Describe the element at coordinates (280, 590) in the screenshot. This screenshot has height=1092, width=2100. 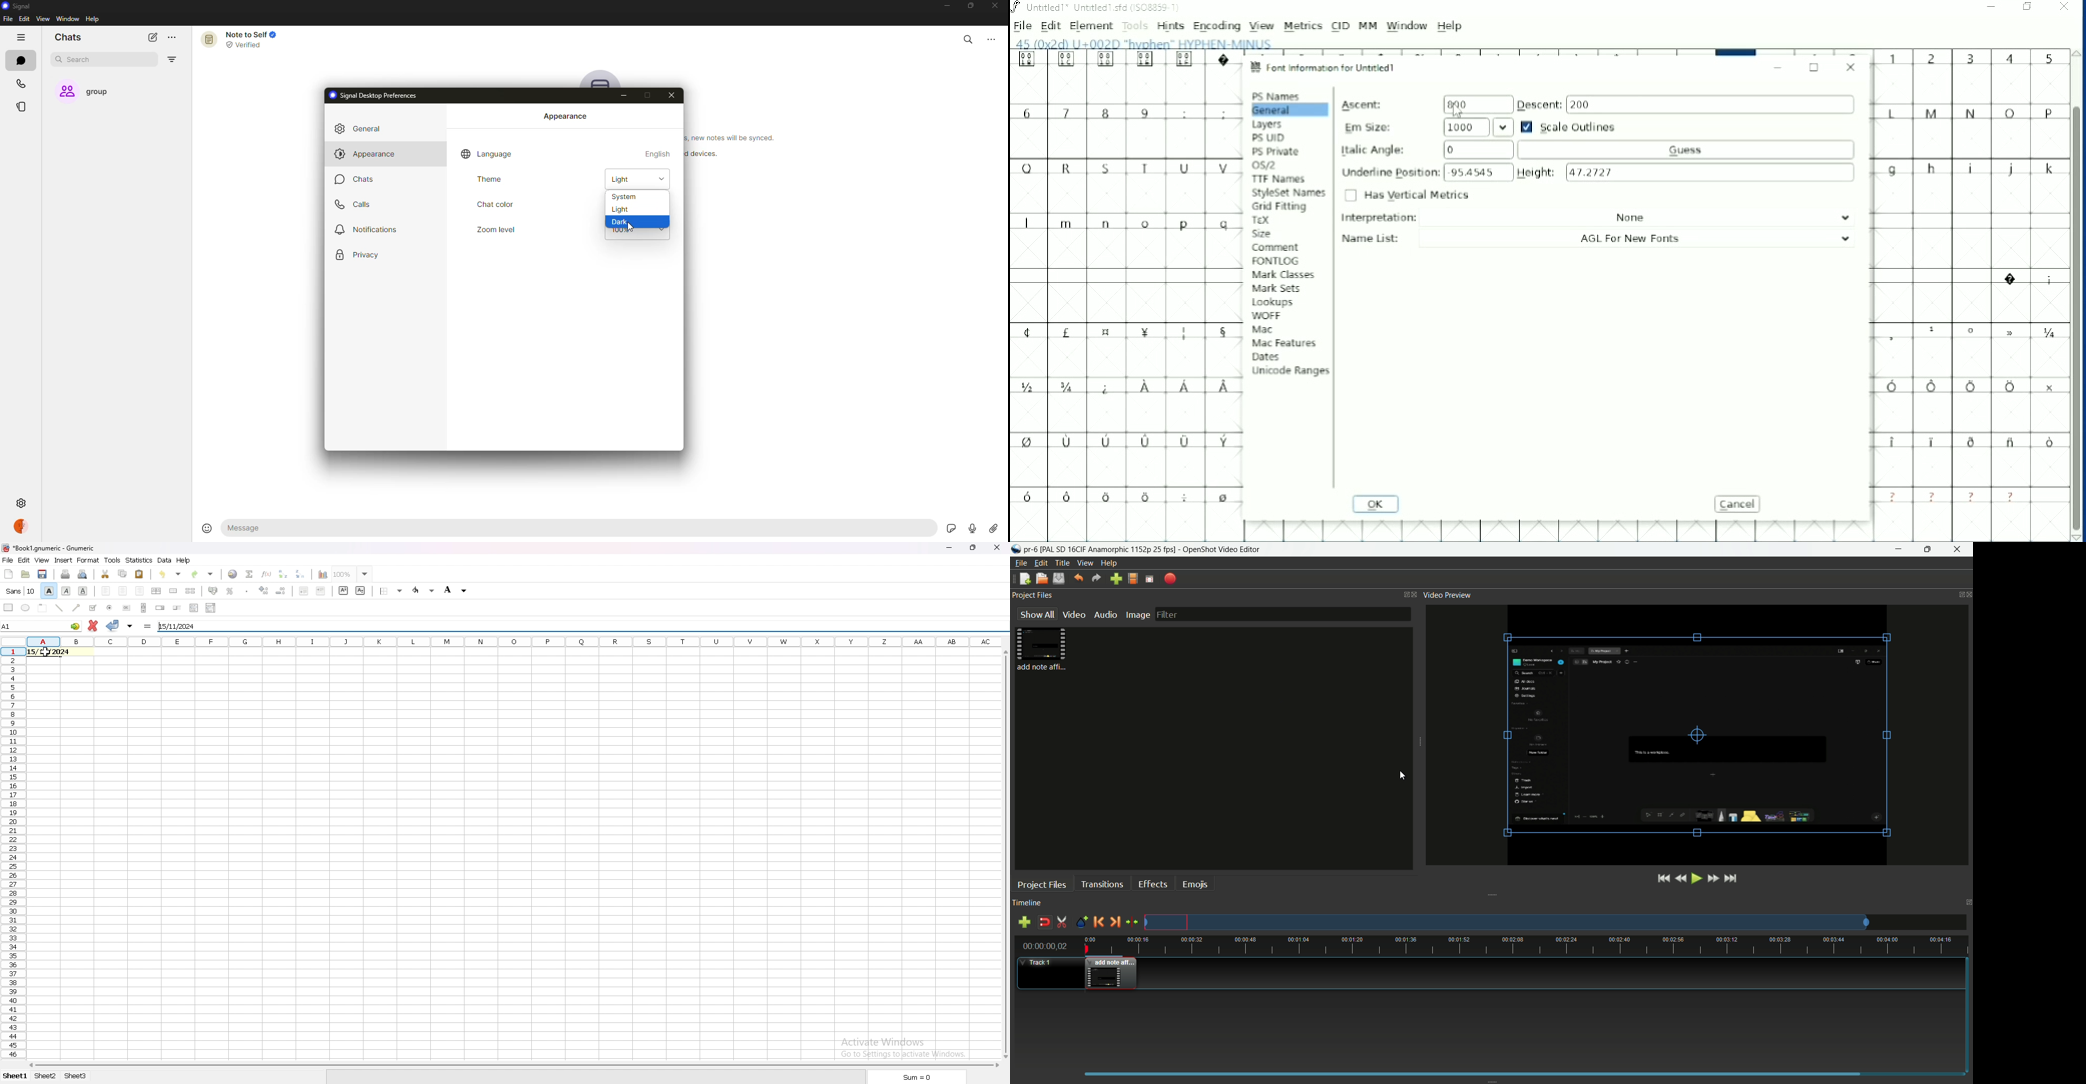
I see `decrease decimal` at that location.